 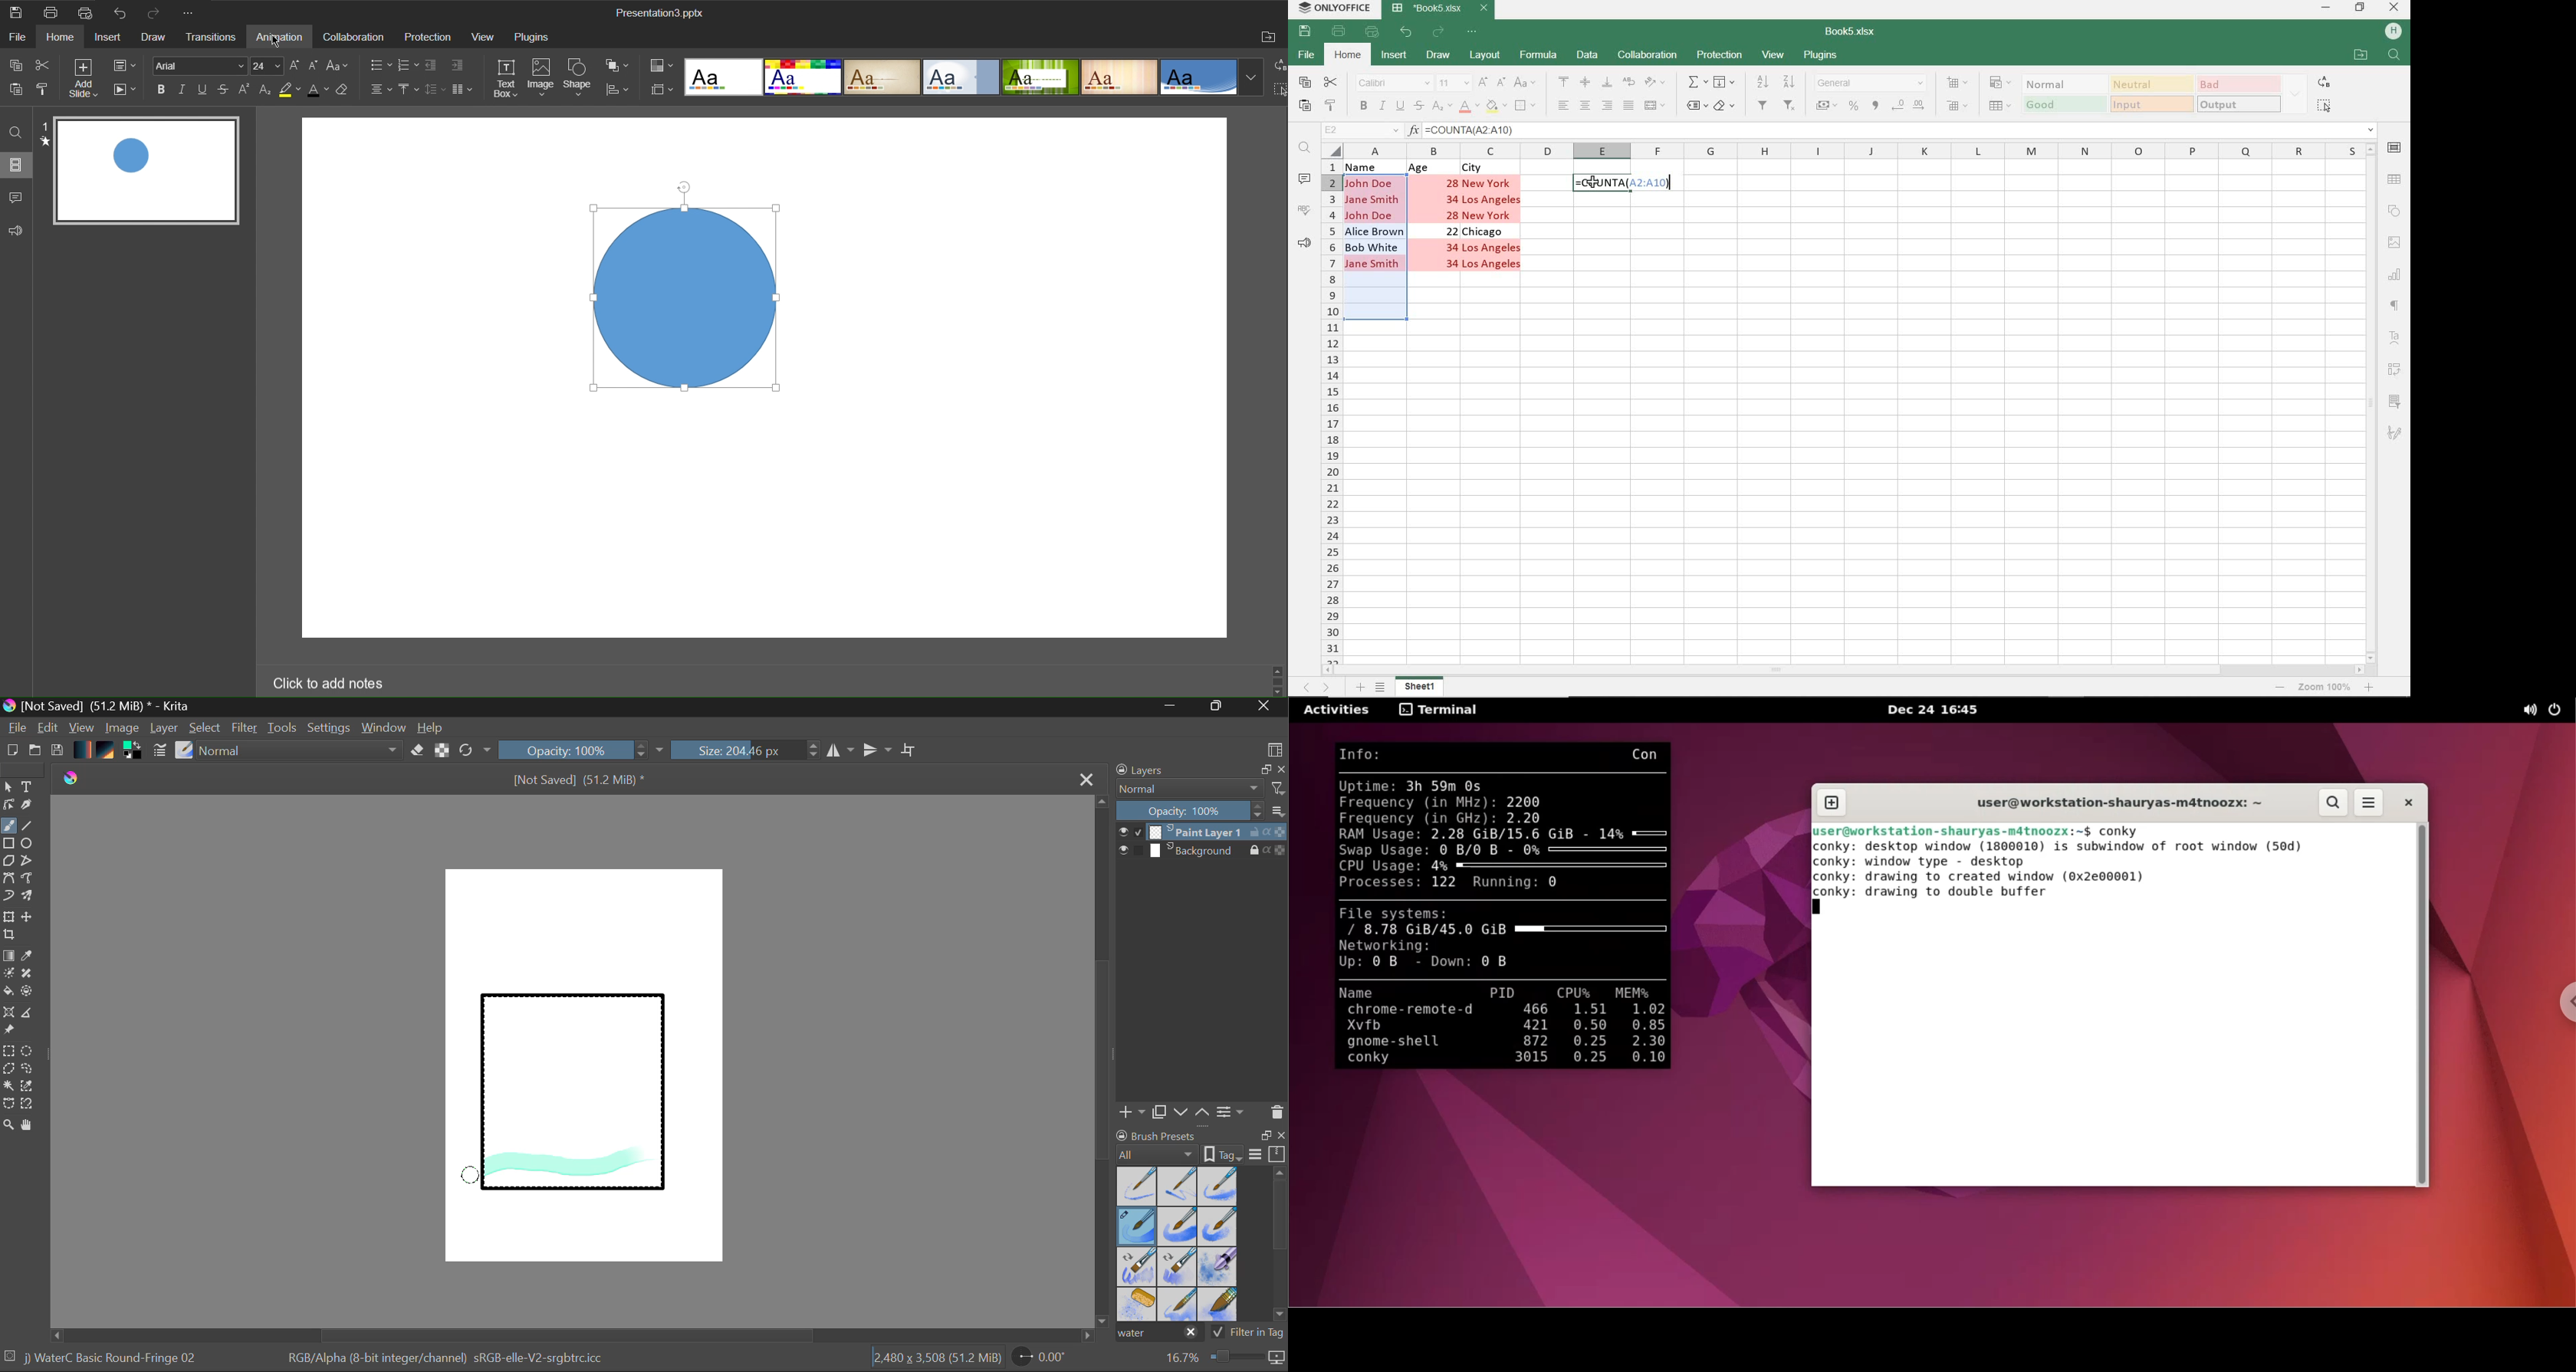 What do you see at coordinates (1160, 1113) in the screenshot?
I see `Copy Layer` at bounding box center [1160, 1113].